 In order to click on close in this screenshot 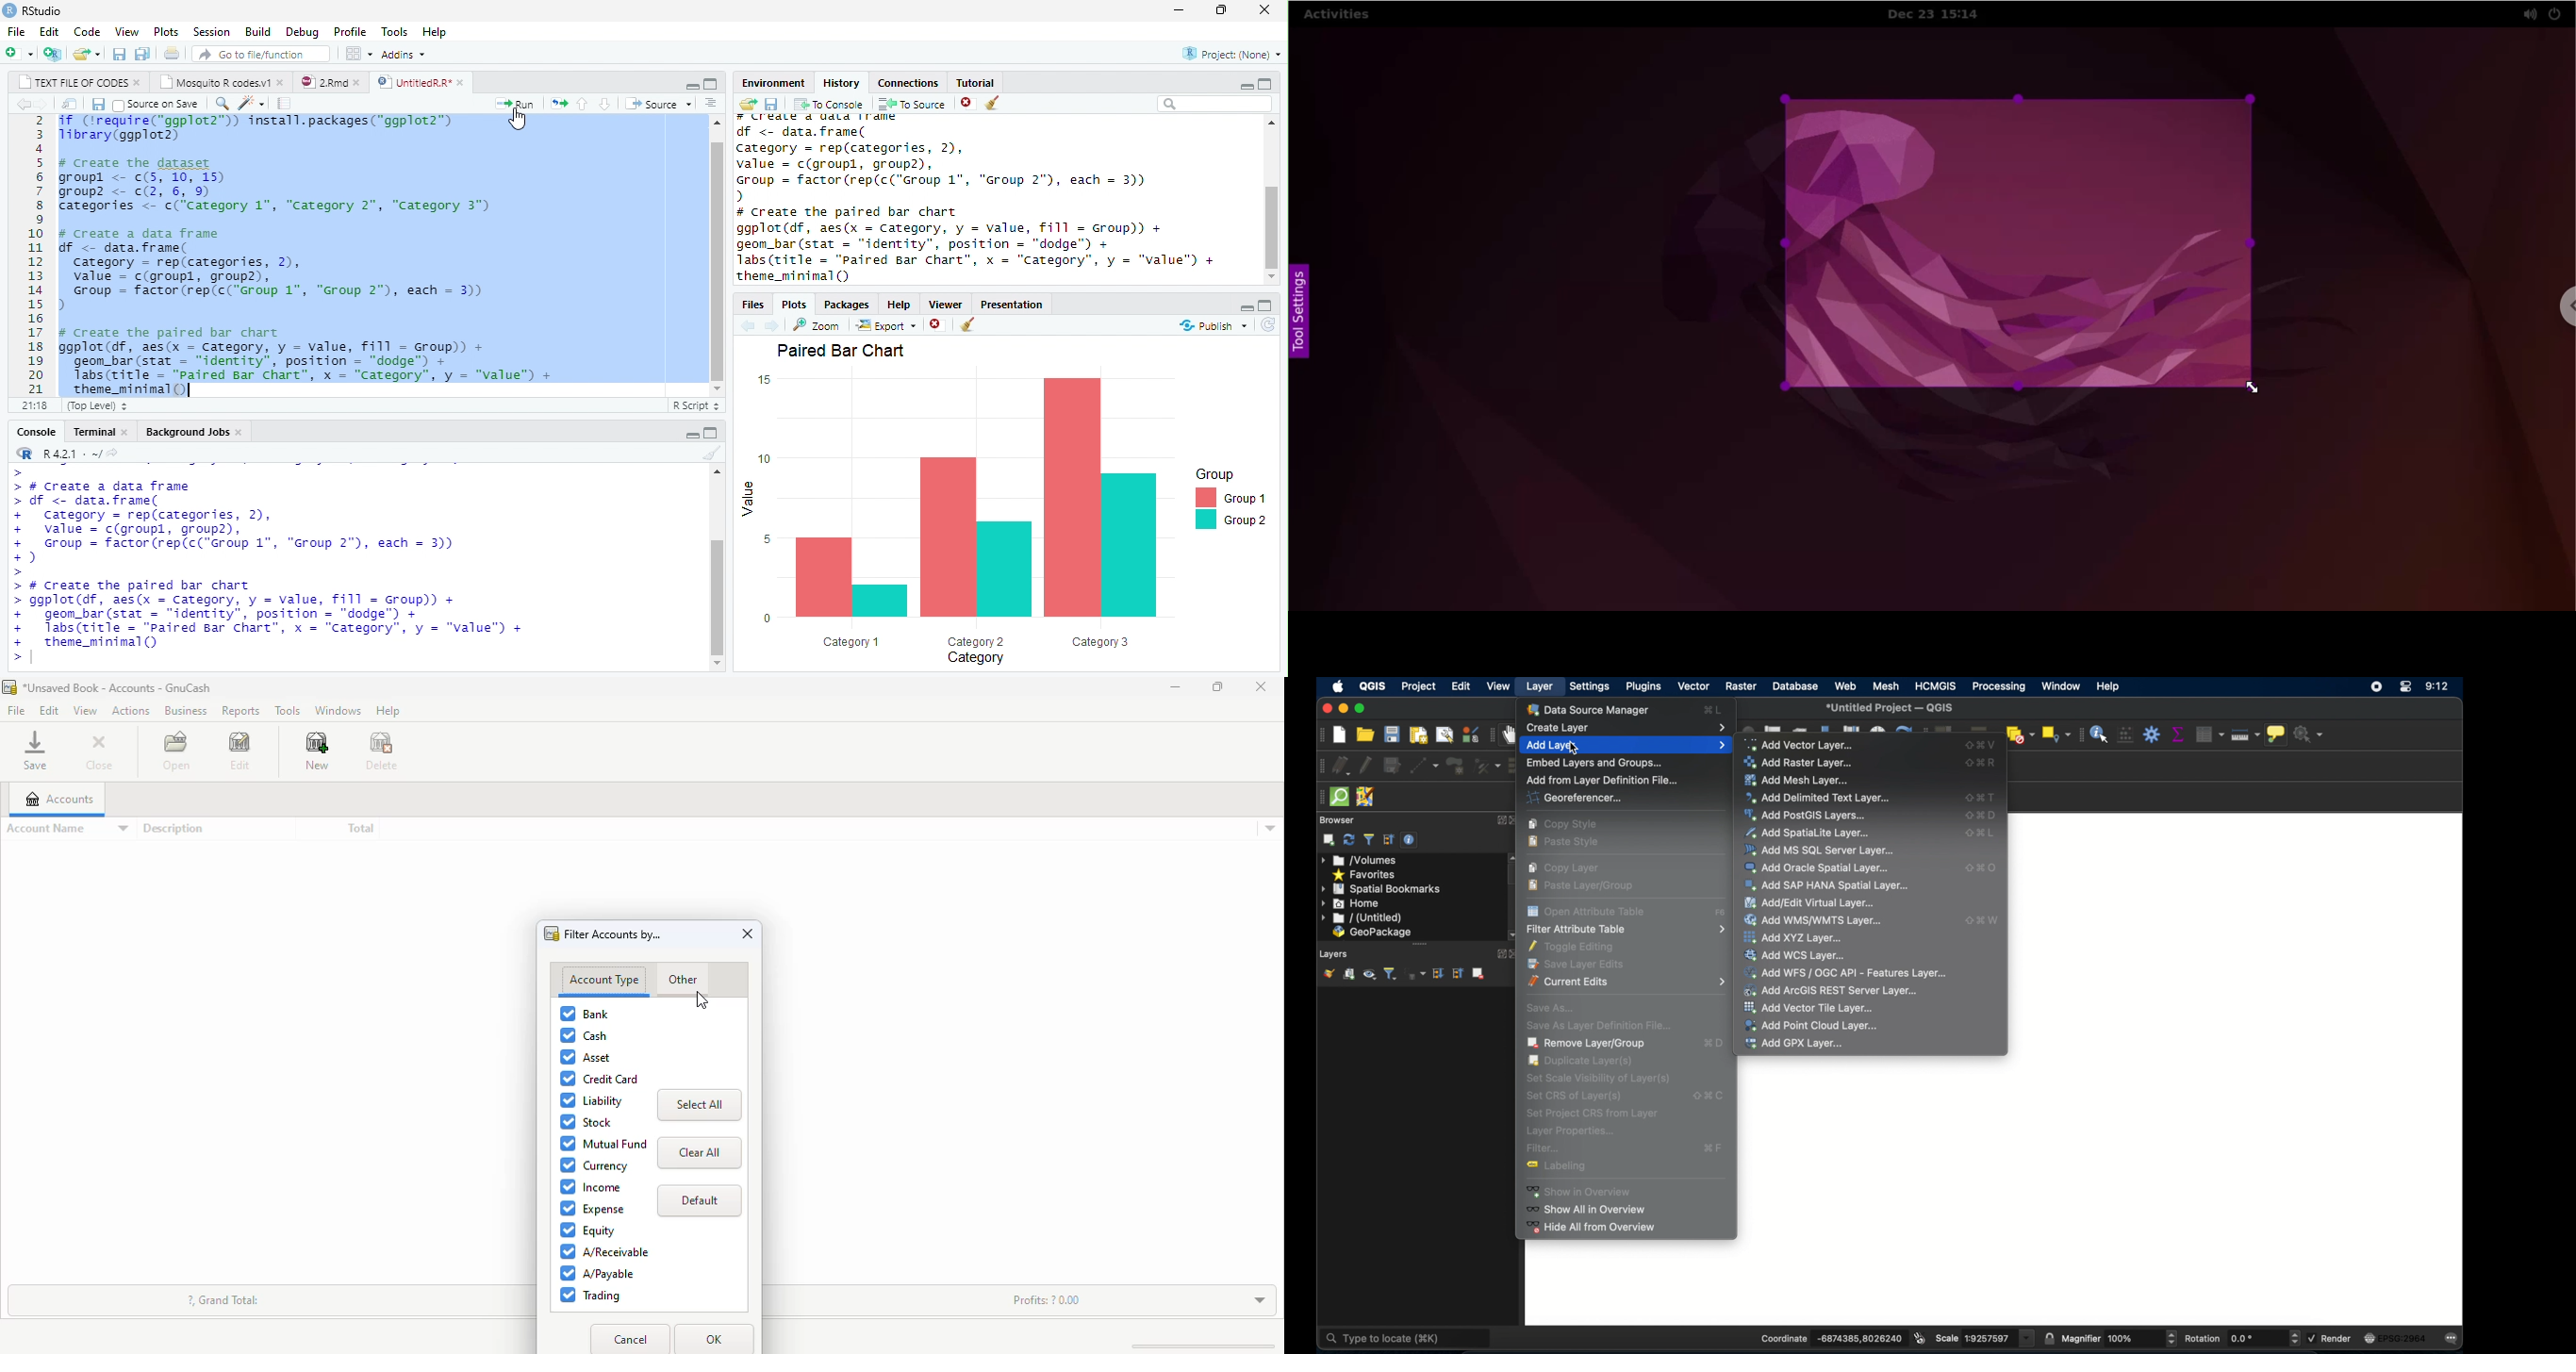, I will do `click(461, 83)`.